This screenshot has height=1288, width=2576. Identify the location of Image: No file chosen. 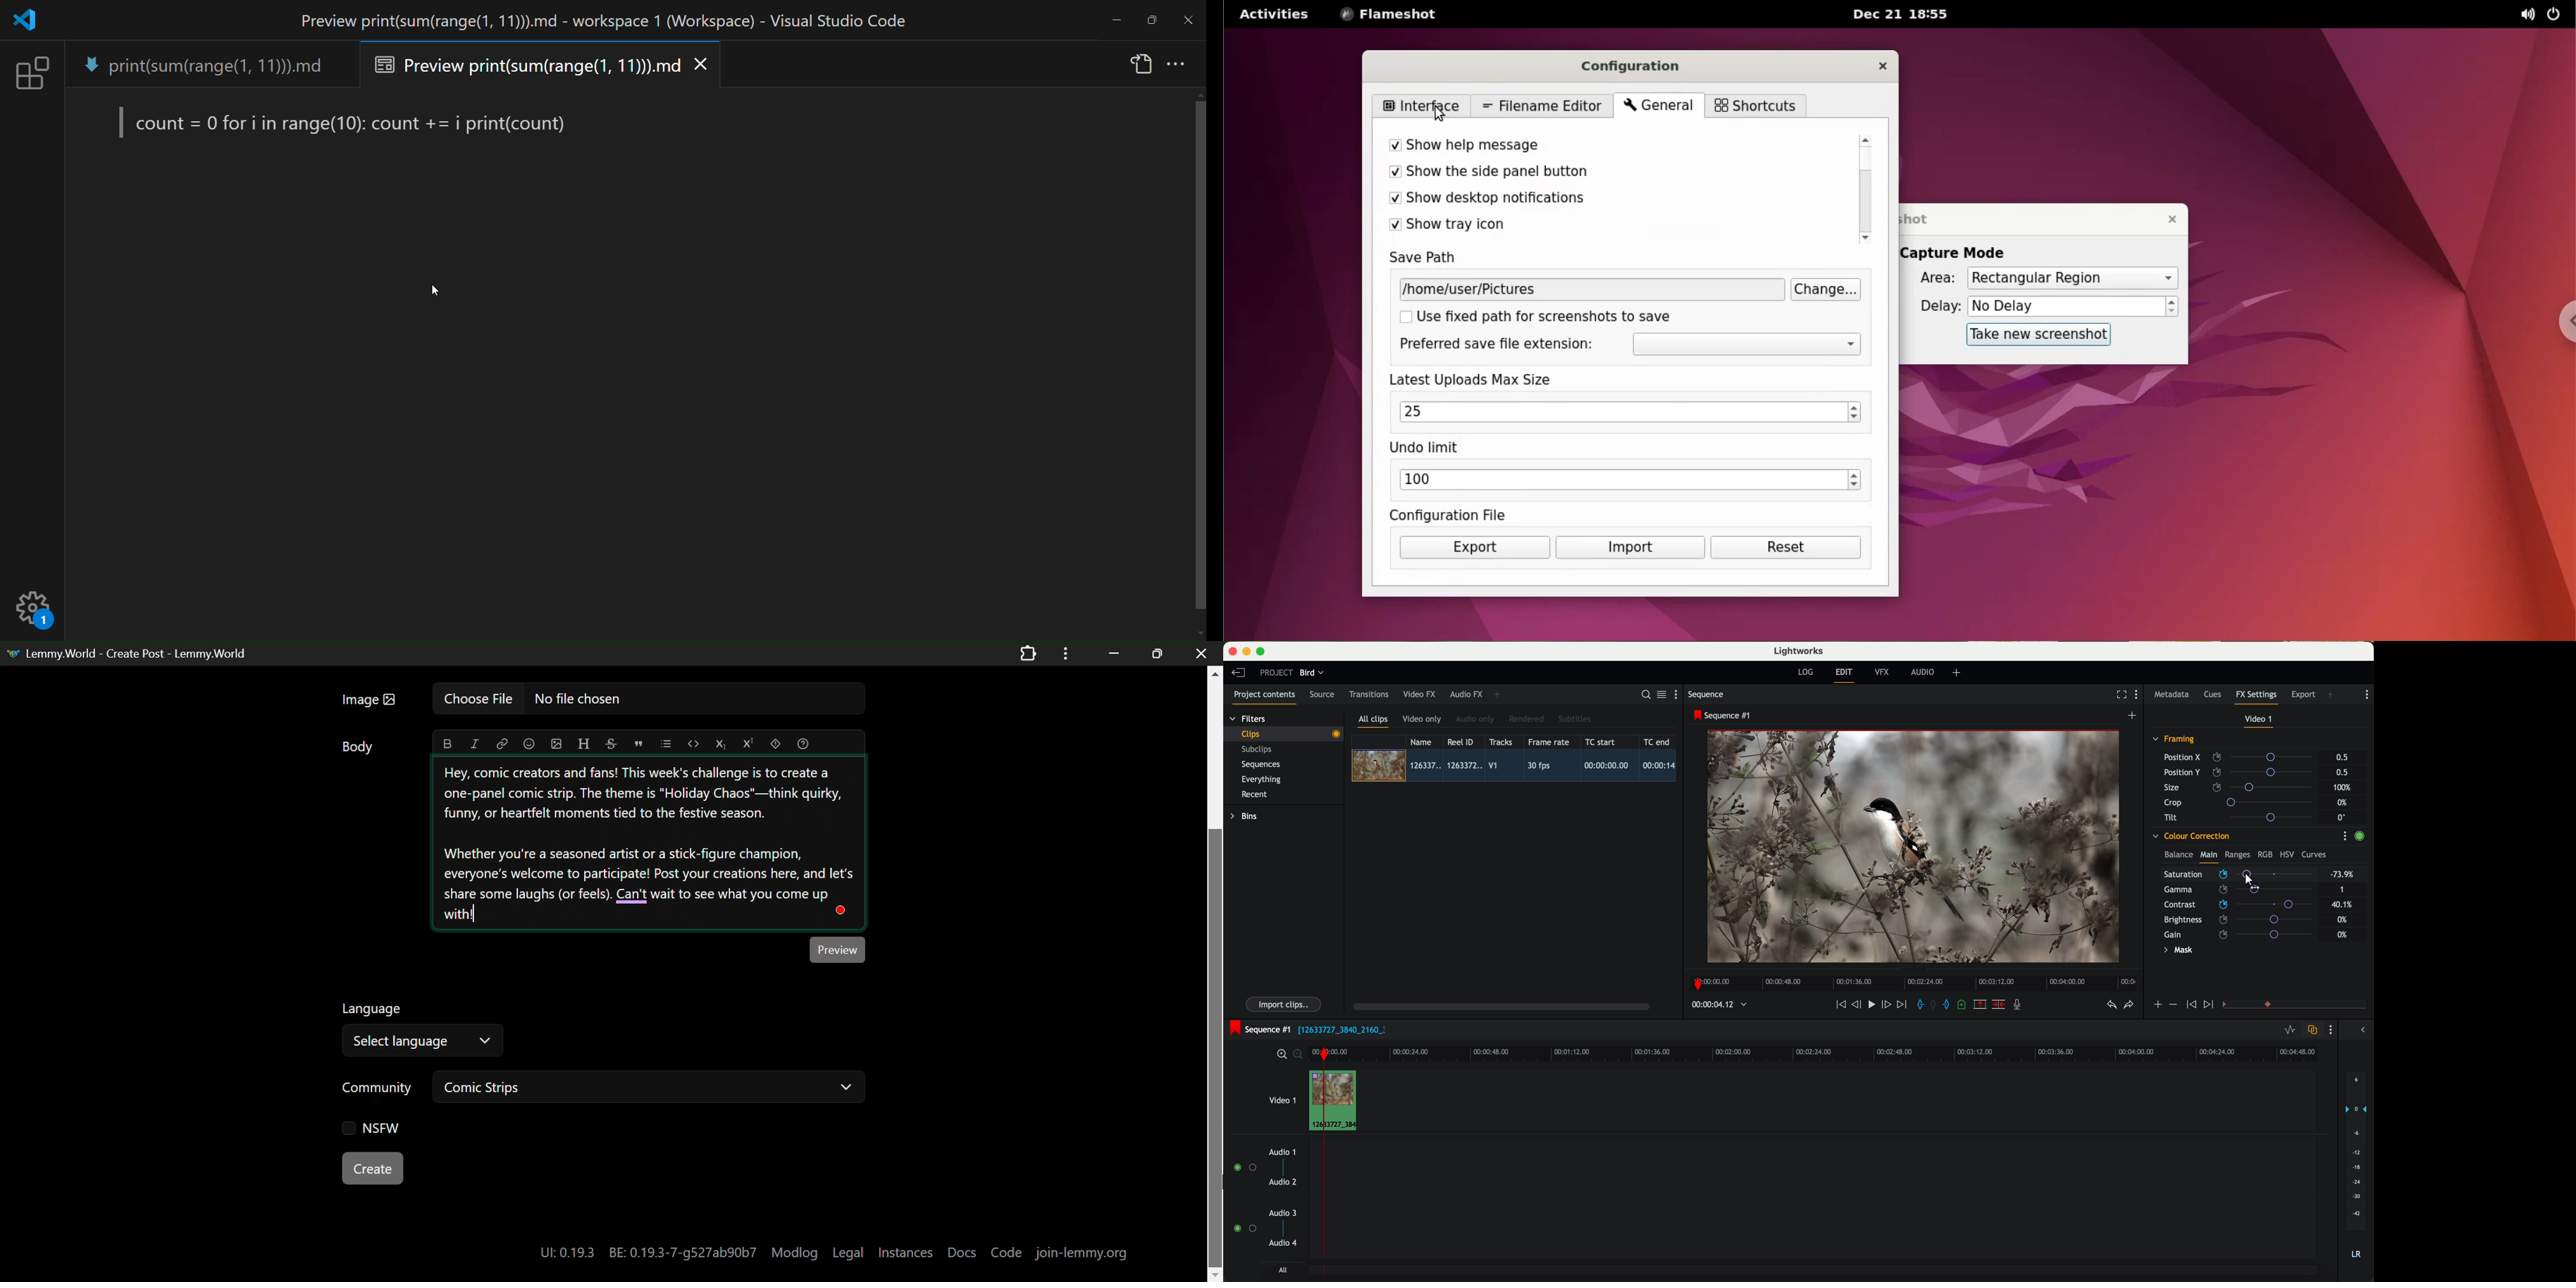
(599, 703).